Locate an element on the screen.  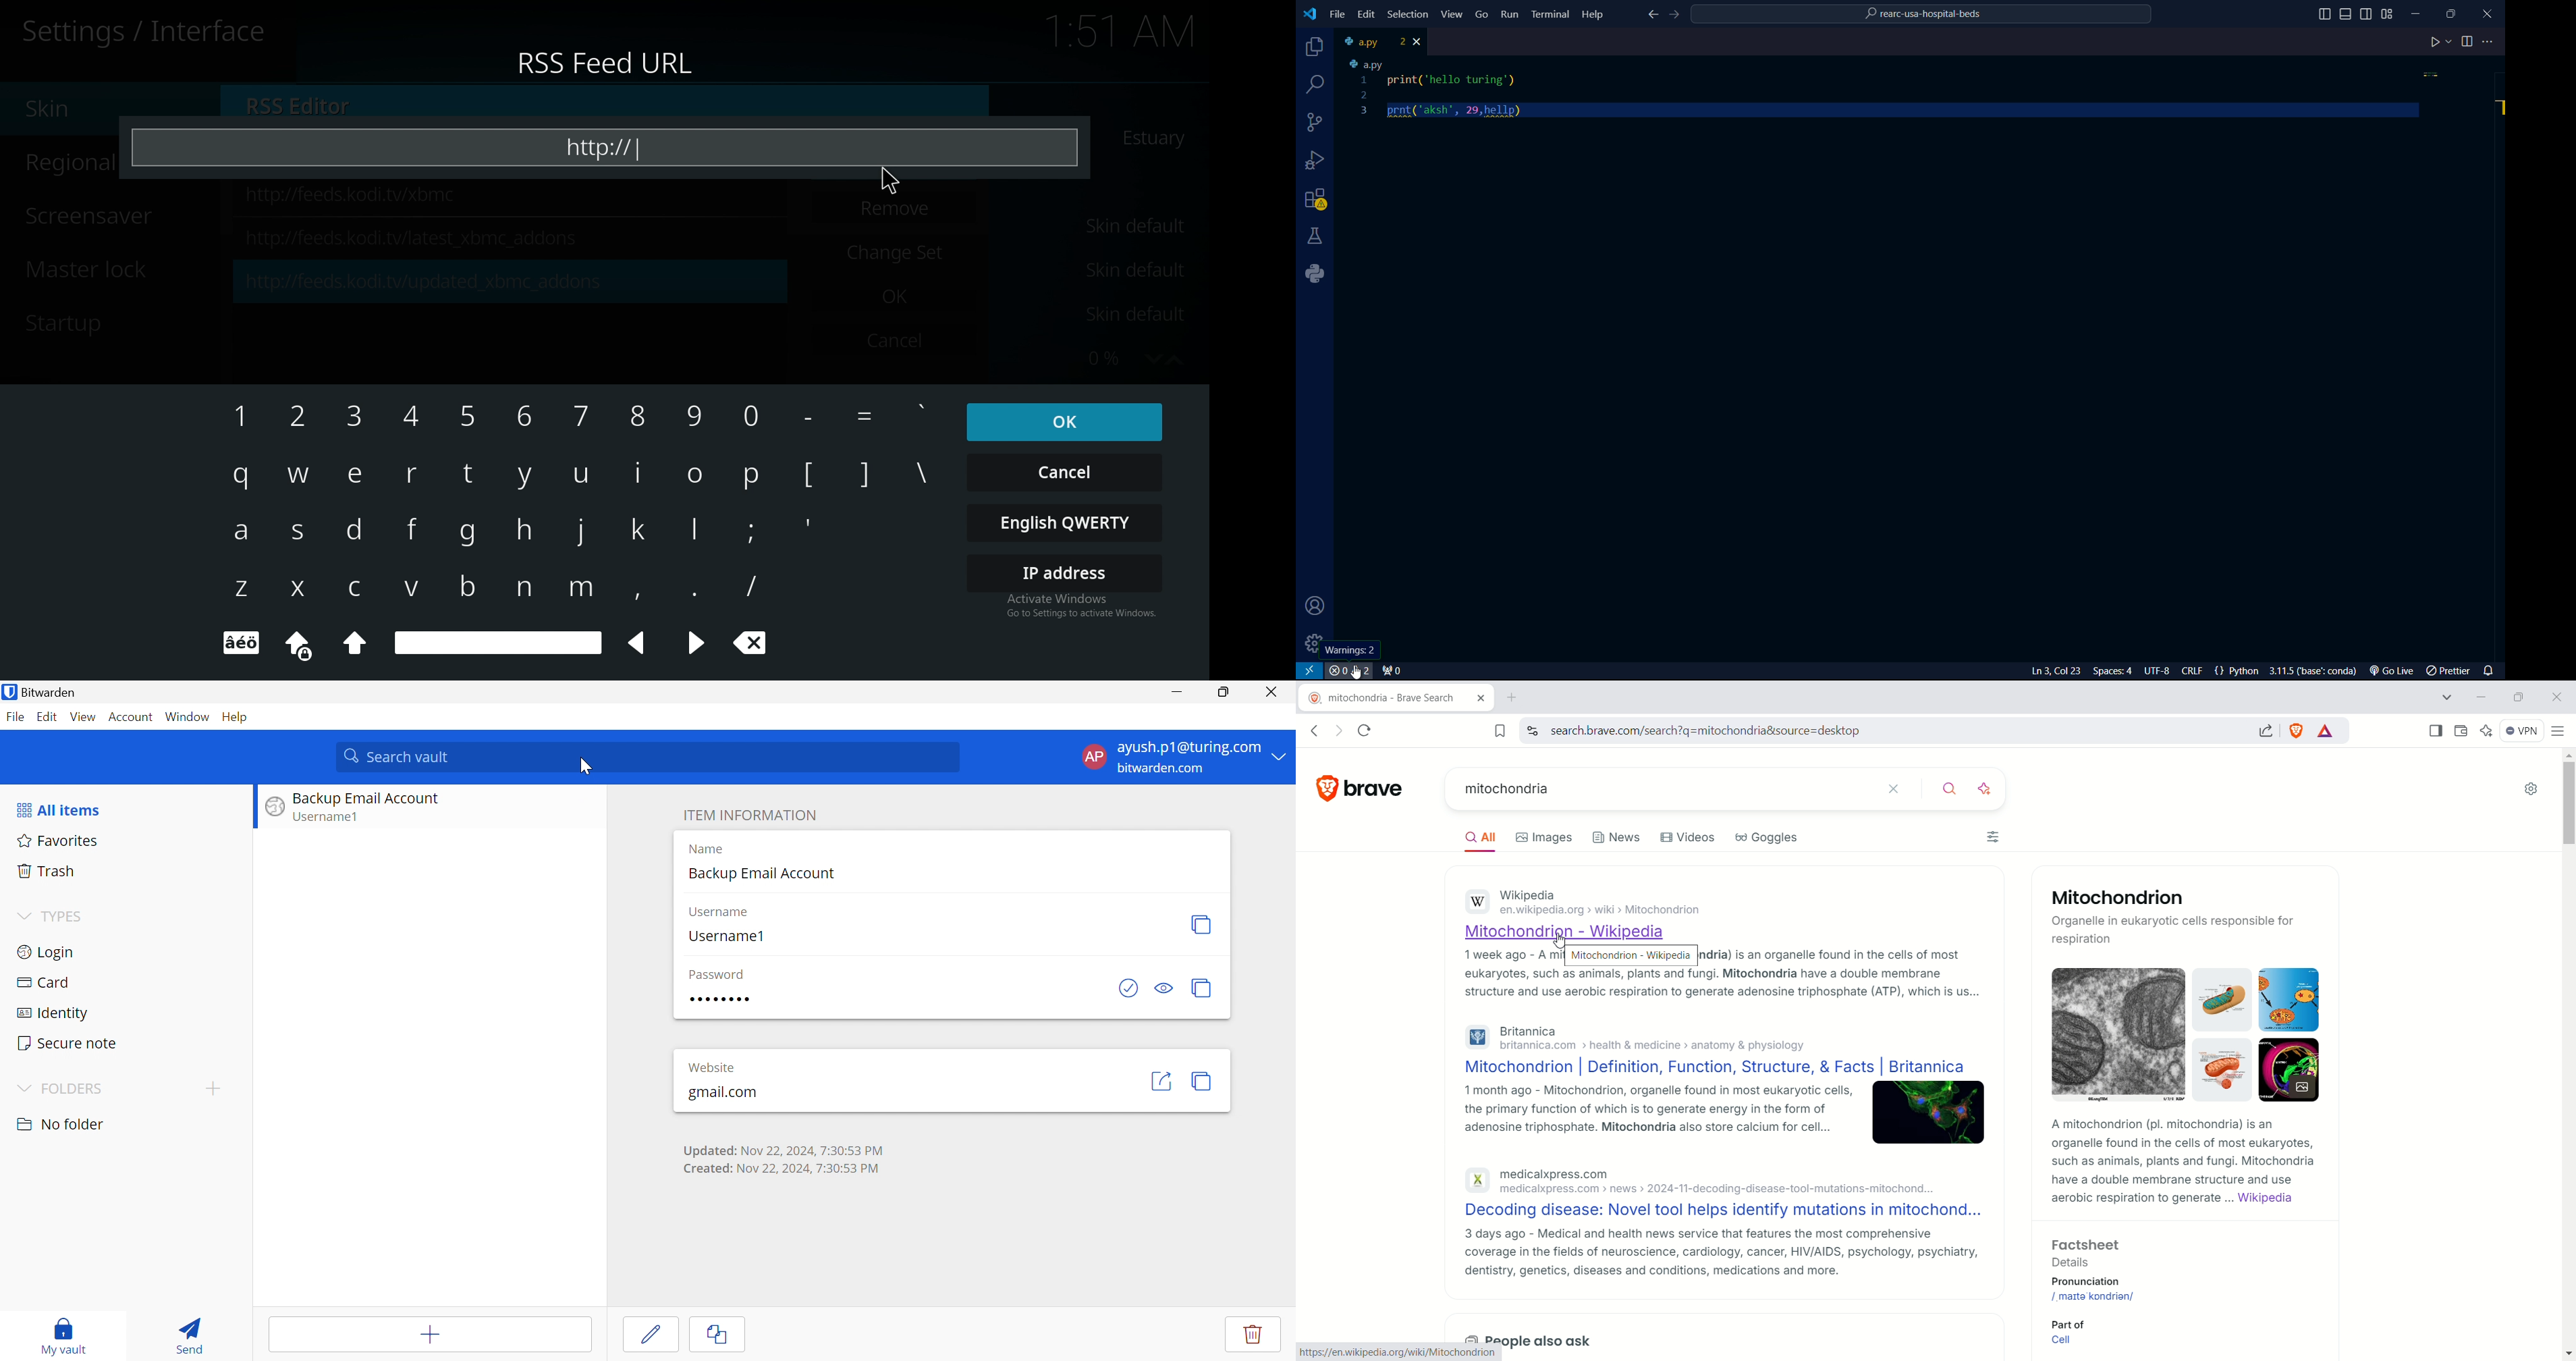
close program is located at coordinates (2488, 12).